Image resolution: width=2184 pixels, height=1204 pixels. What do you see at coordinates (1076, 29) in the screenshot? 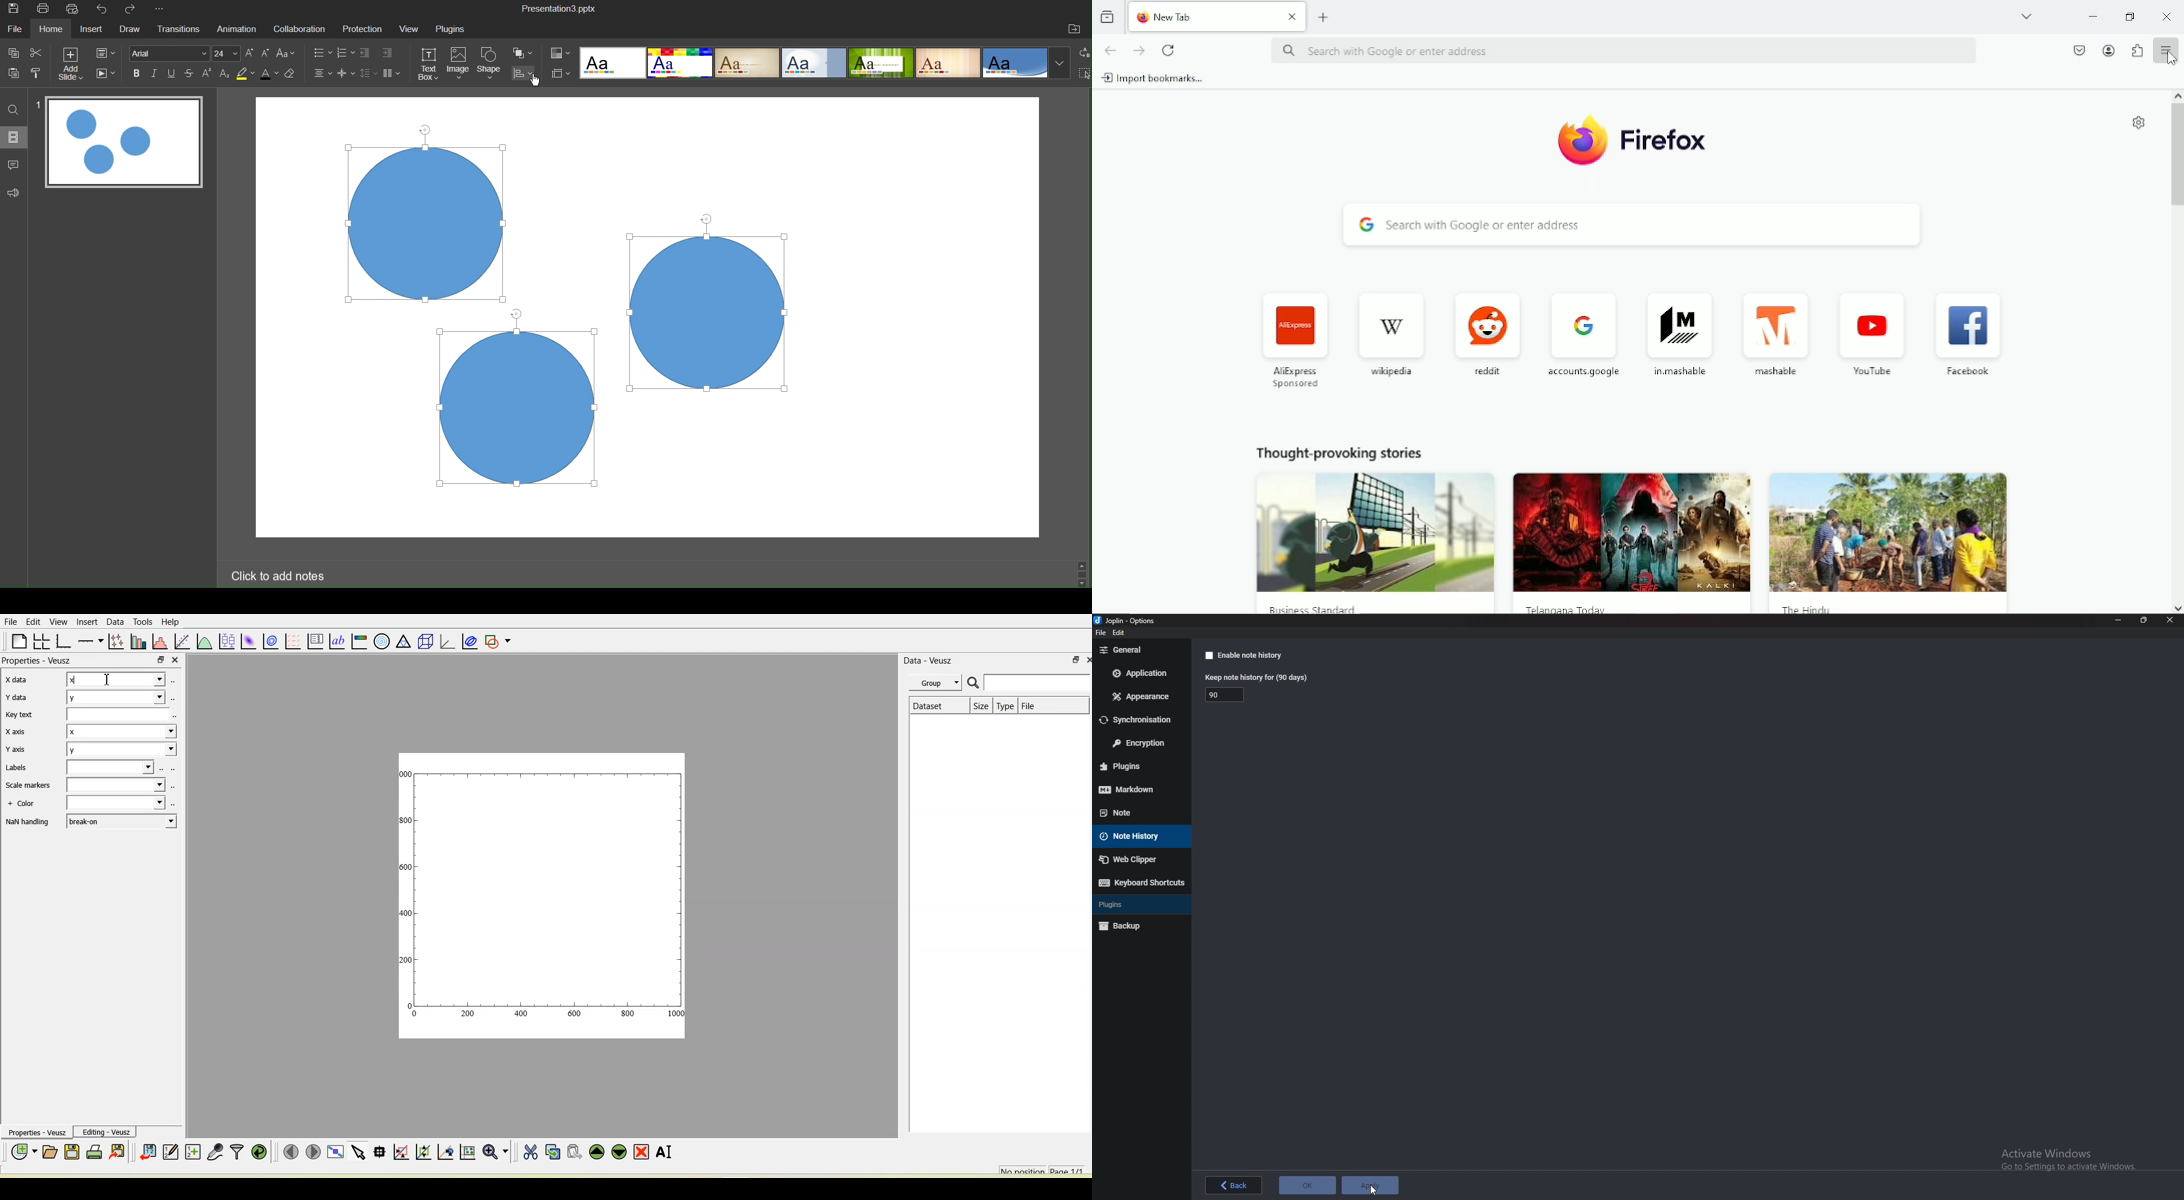
I see `Open File Location` at bounding box center [1076, 29].